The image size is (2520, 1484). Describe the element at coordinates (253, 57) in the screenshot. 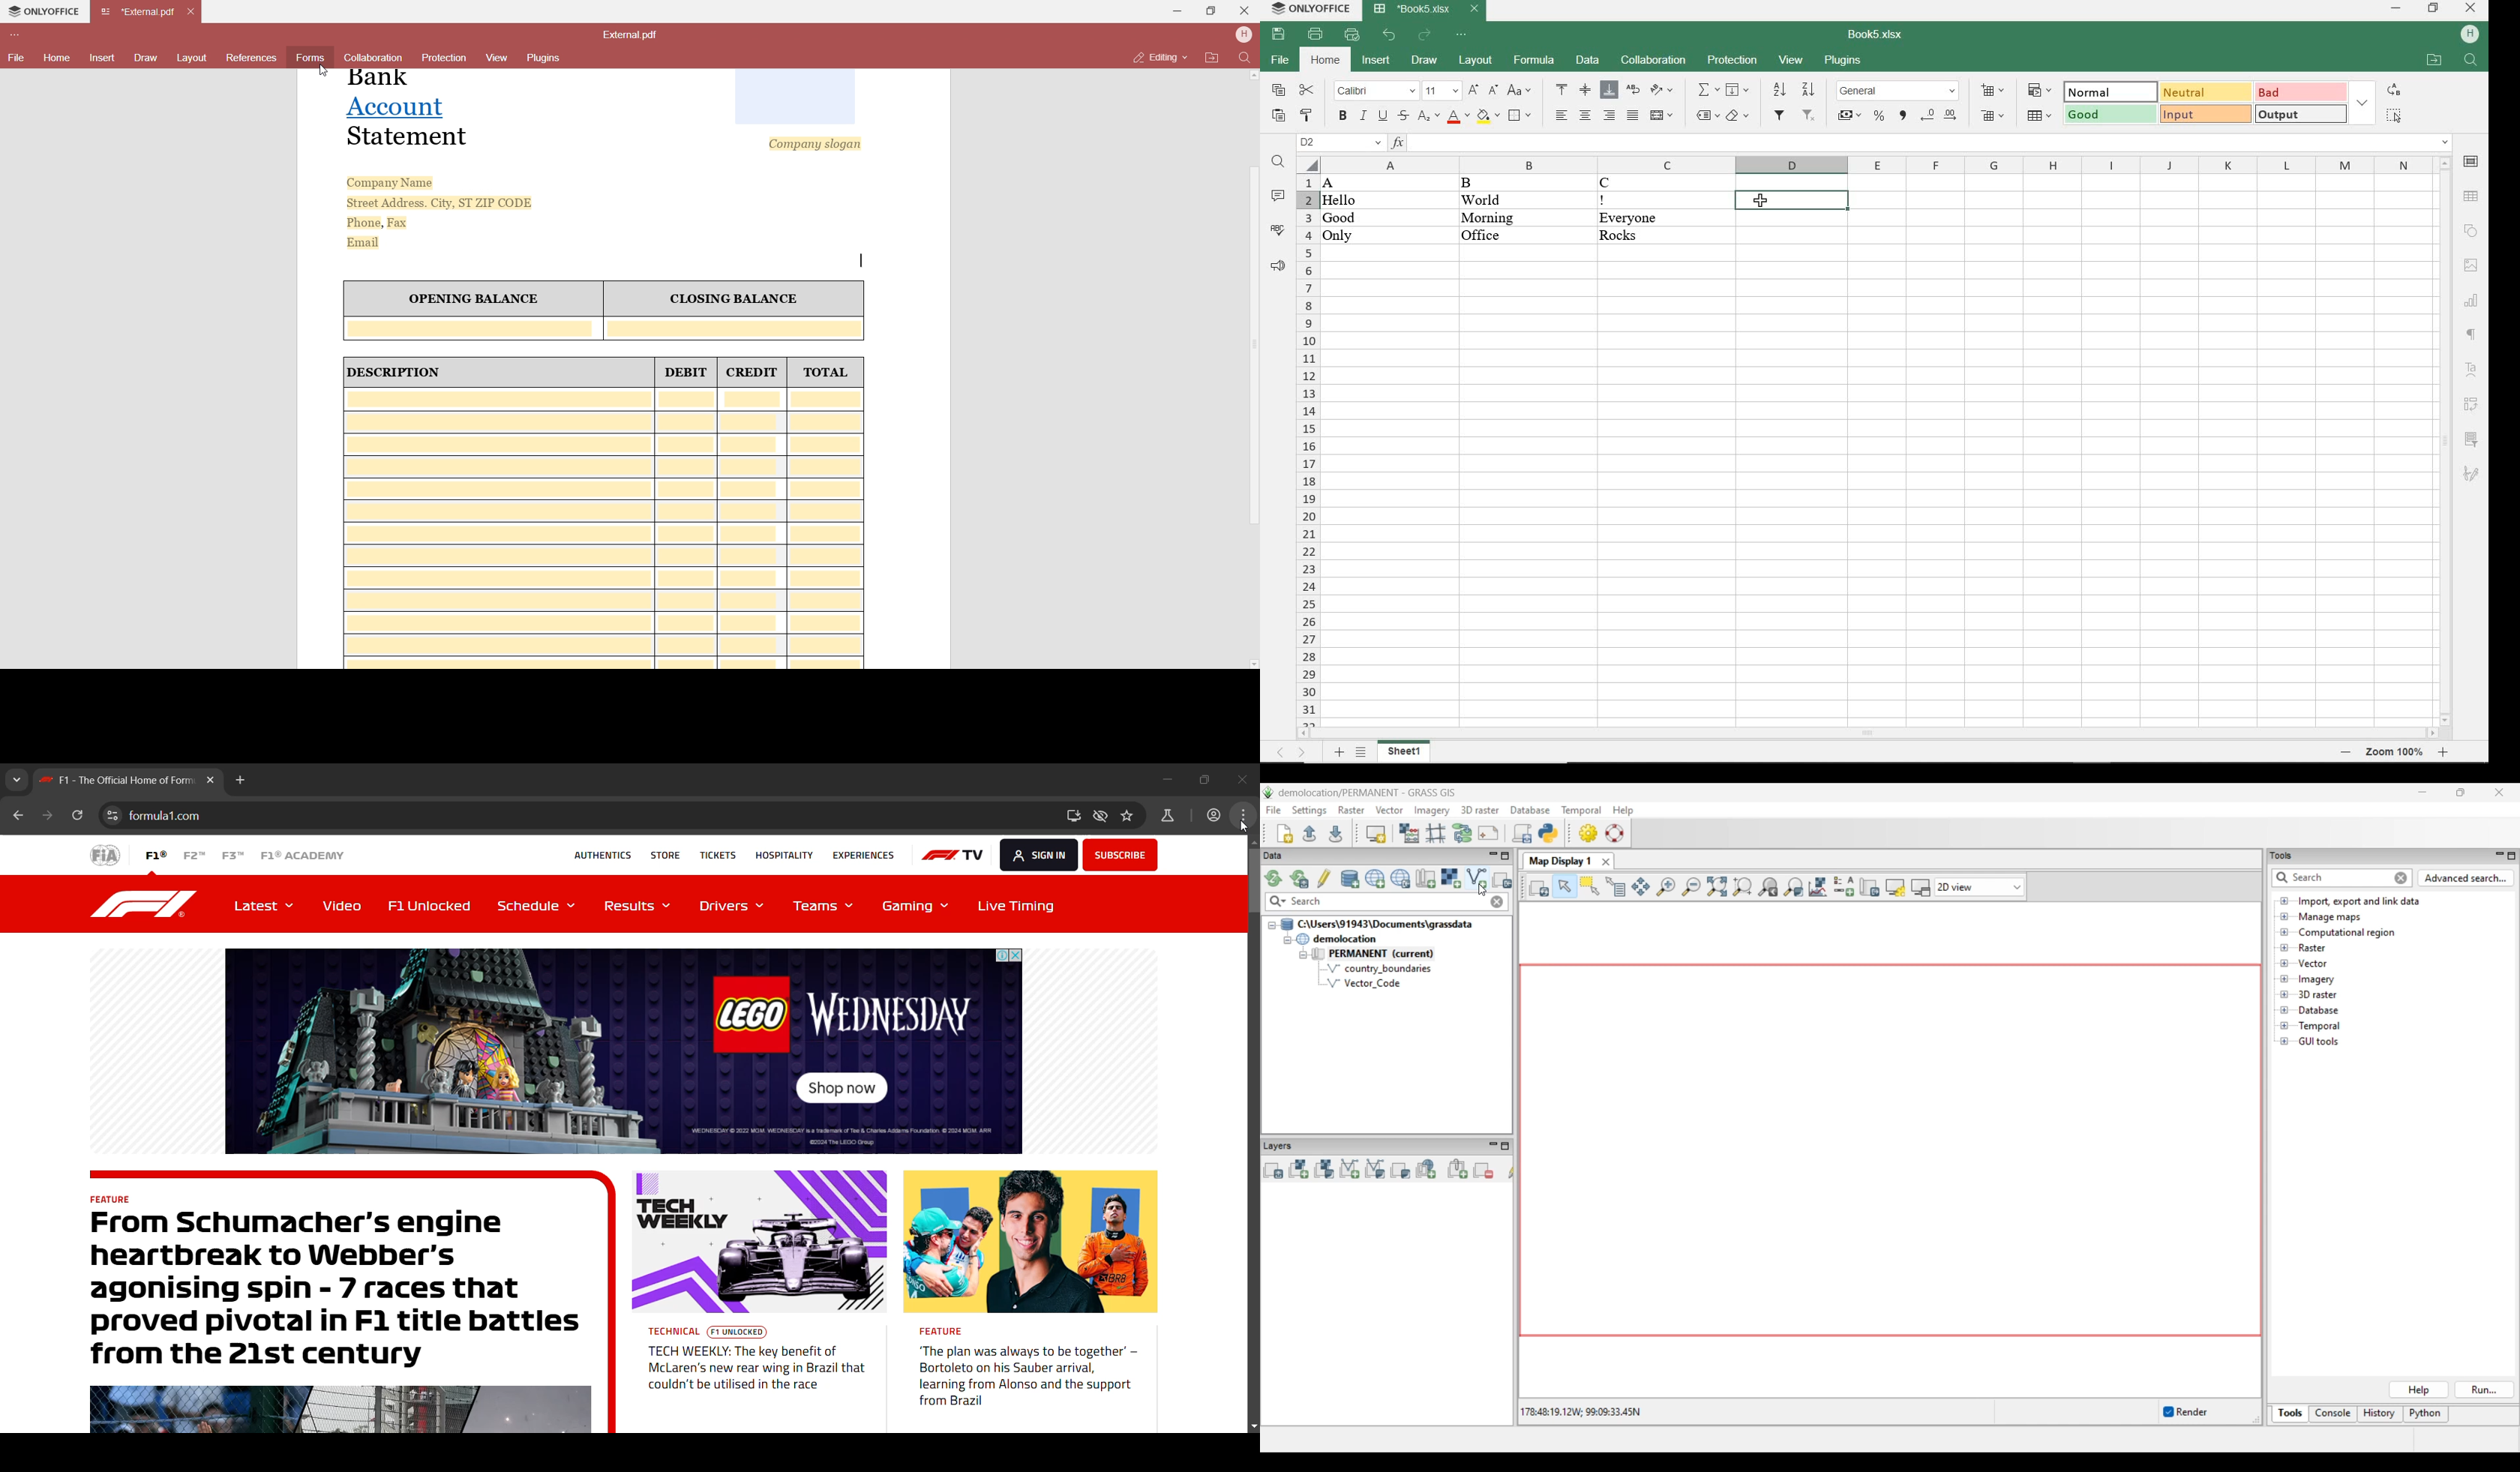

I see `References` at that location.